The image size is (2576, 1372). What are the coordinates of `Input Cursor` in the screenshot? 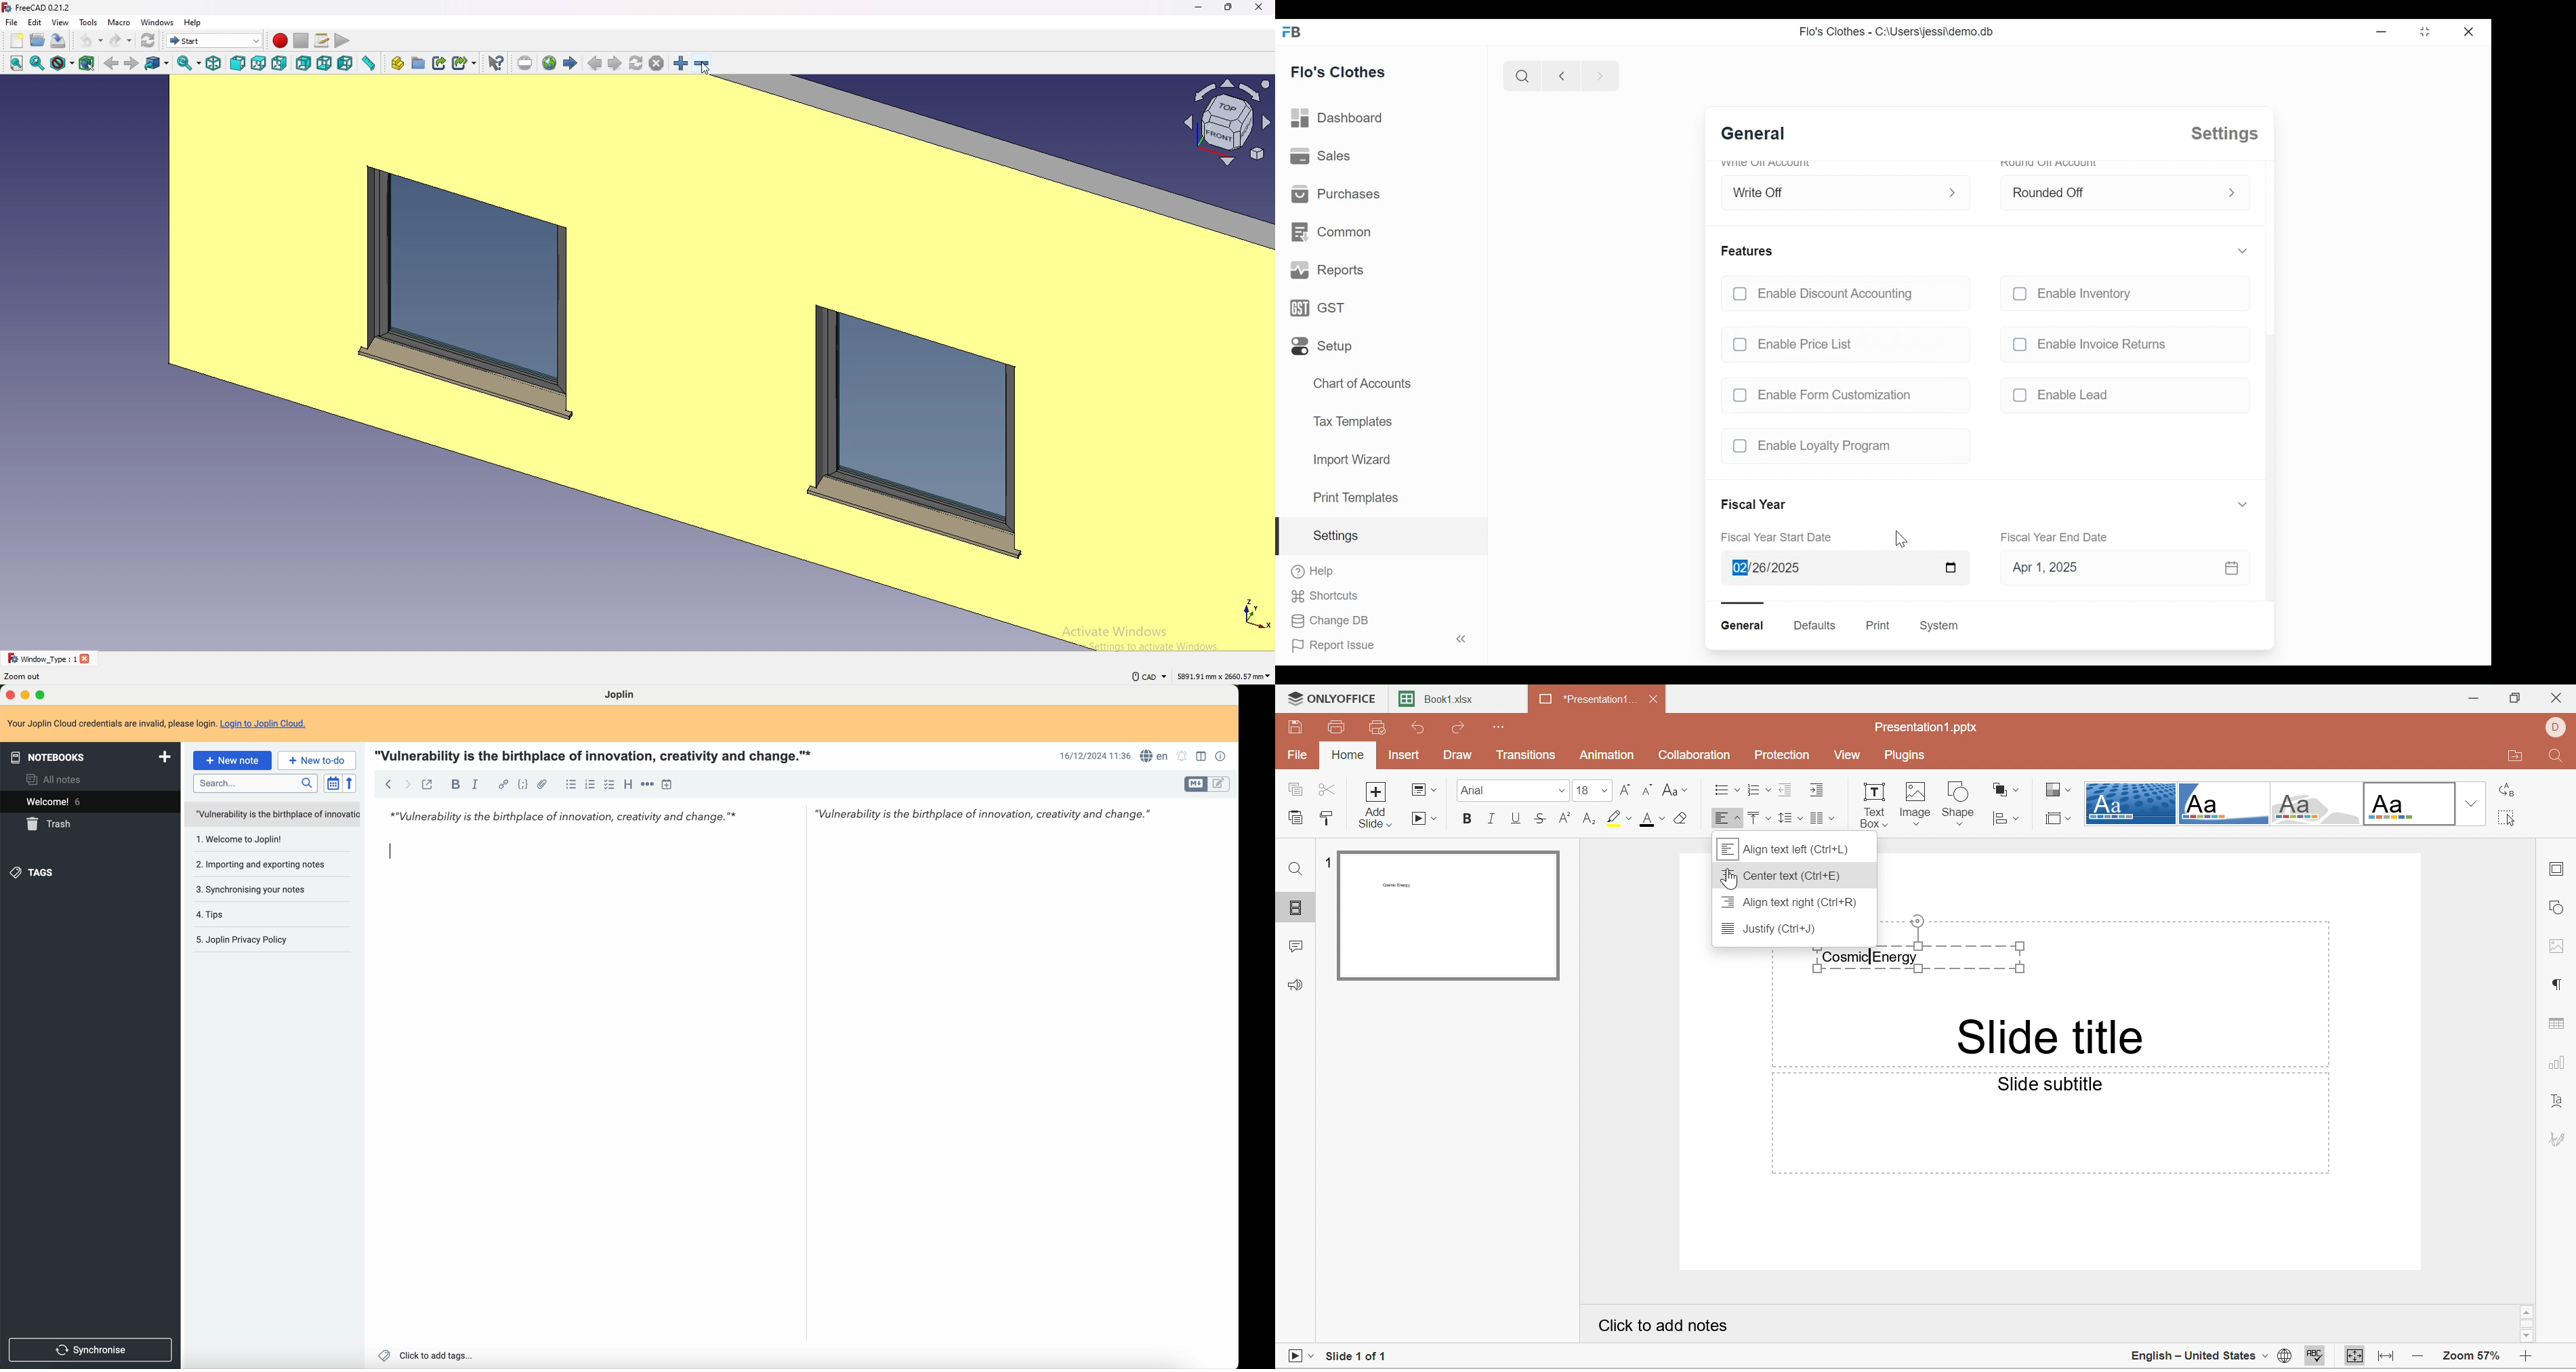 It's located at (392, 851).